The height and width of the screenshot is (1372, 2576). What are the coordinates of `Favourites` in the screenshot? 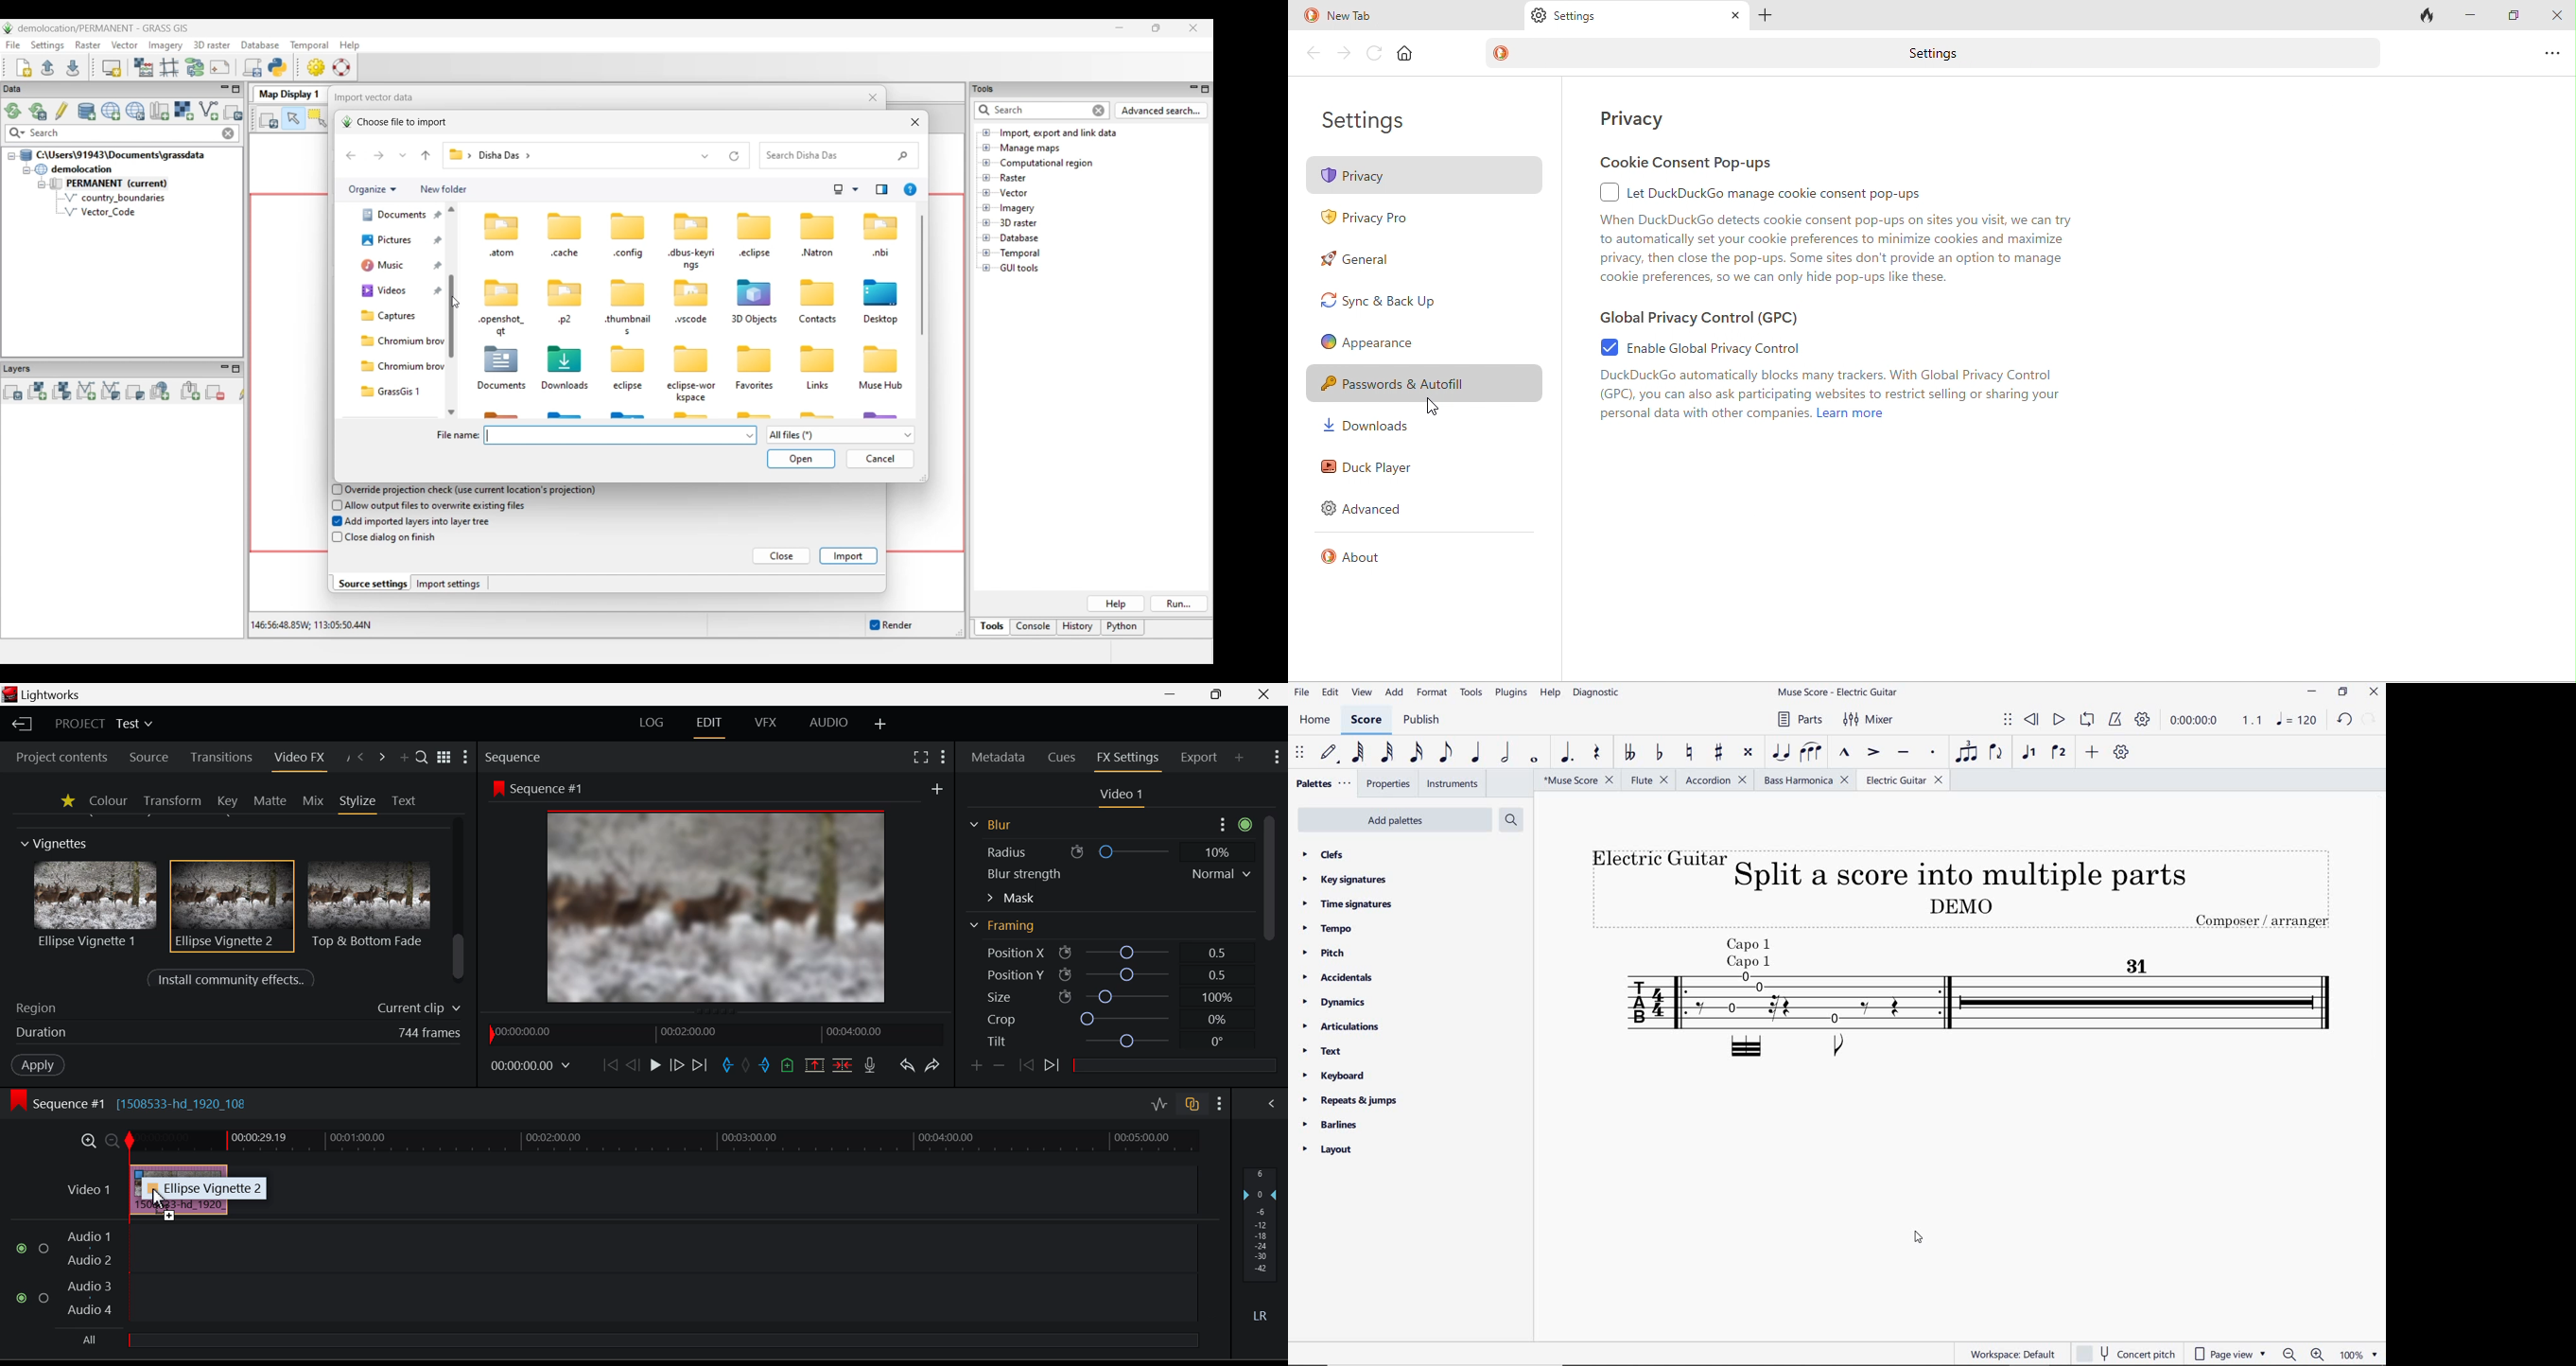 It's located at (66, 800).